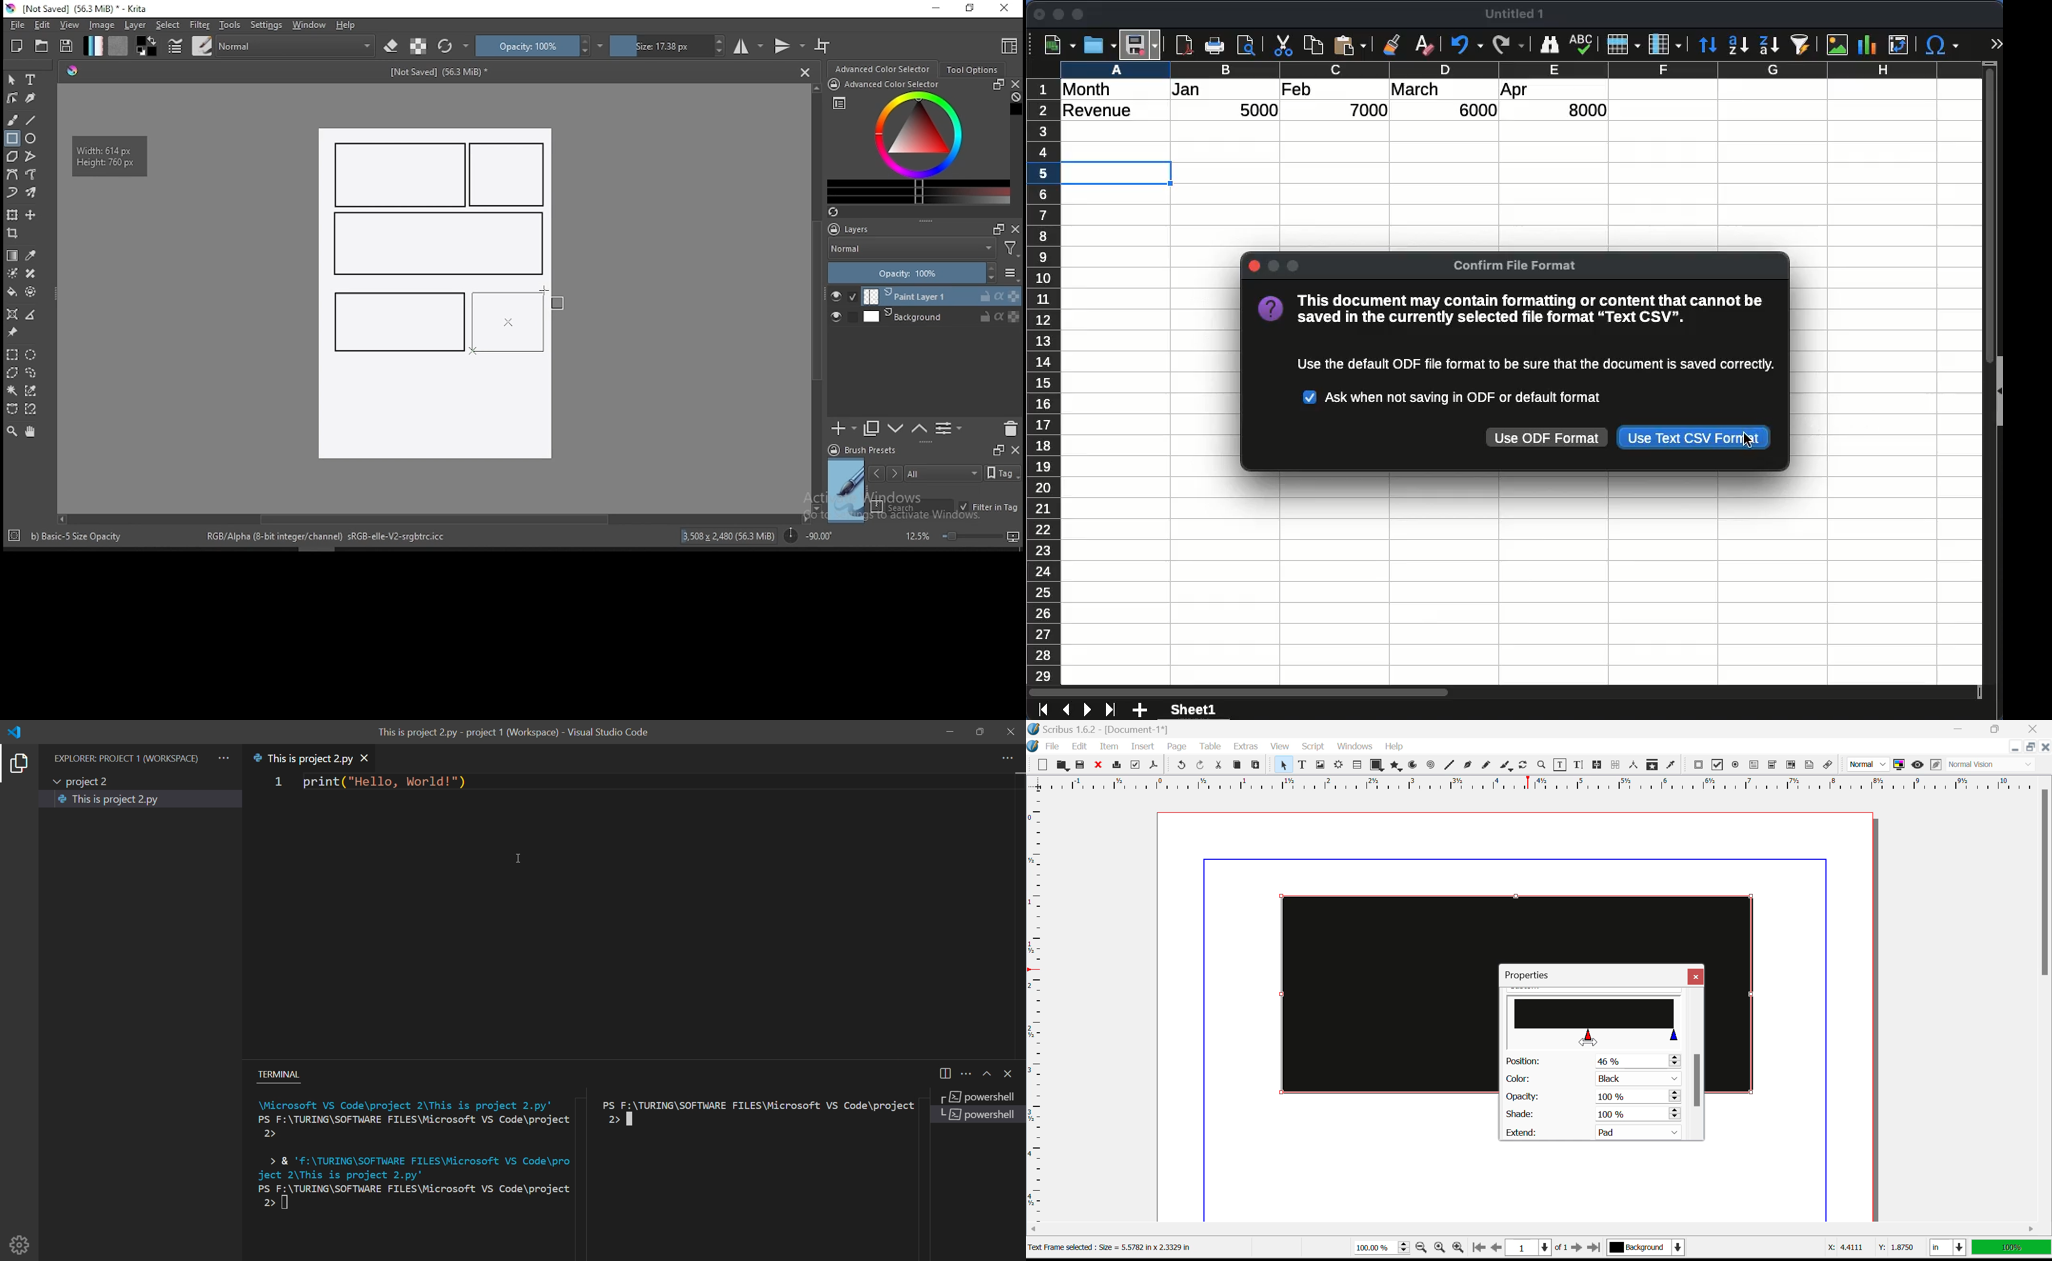  What do you see at coordinates (1791, 765) in the screenshot?
I see `PDF List Box` at bounding box center [1791, 765].